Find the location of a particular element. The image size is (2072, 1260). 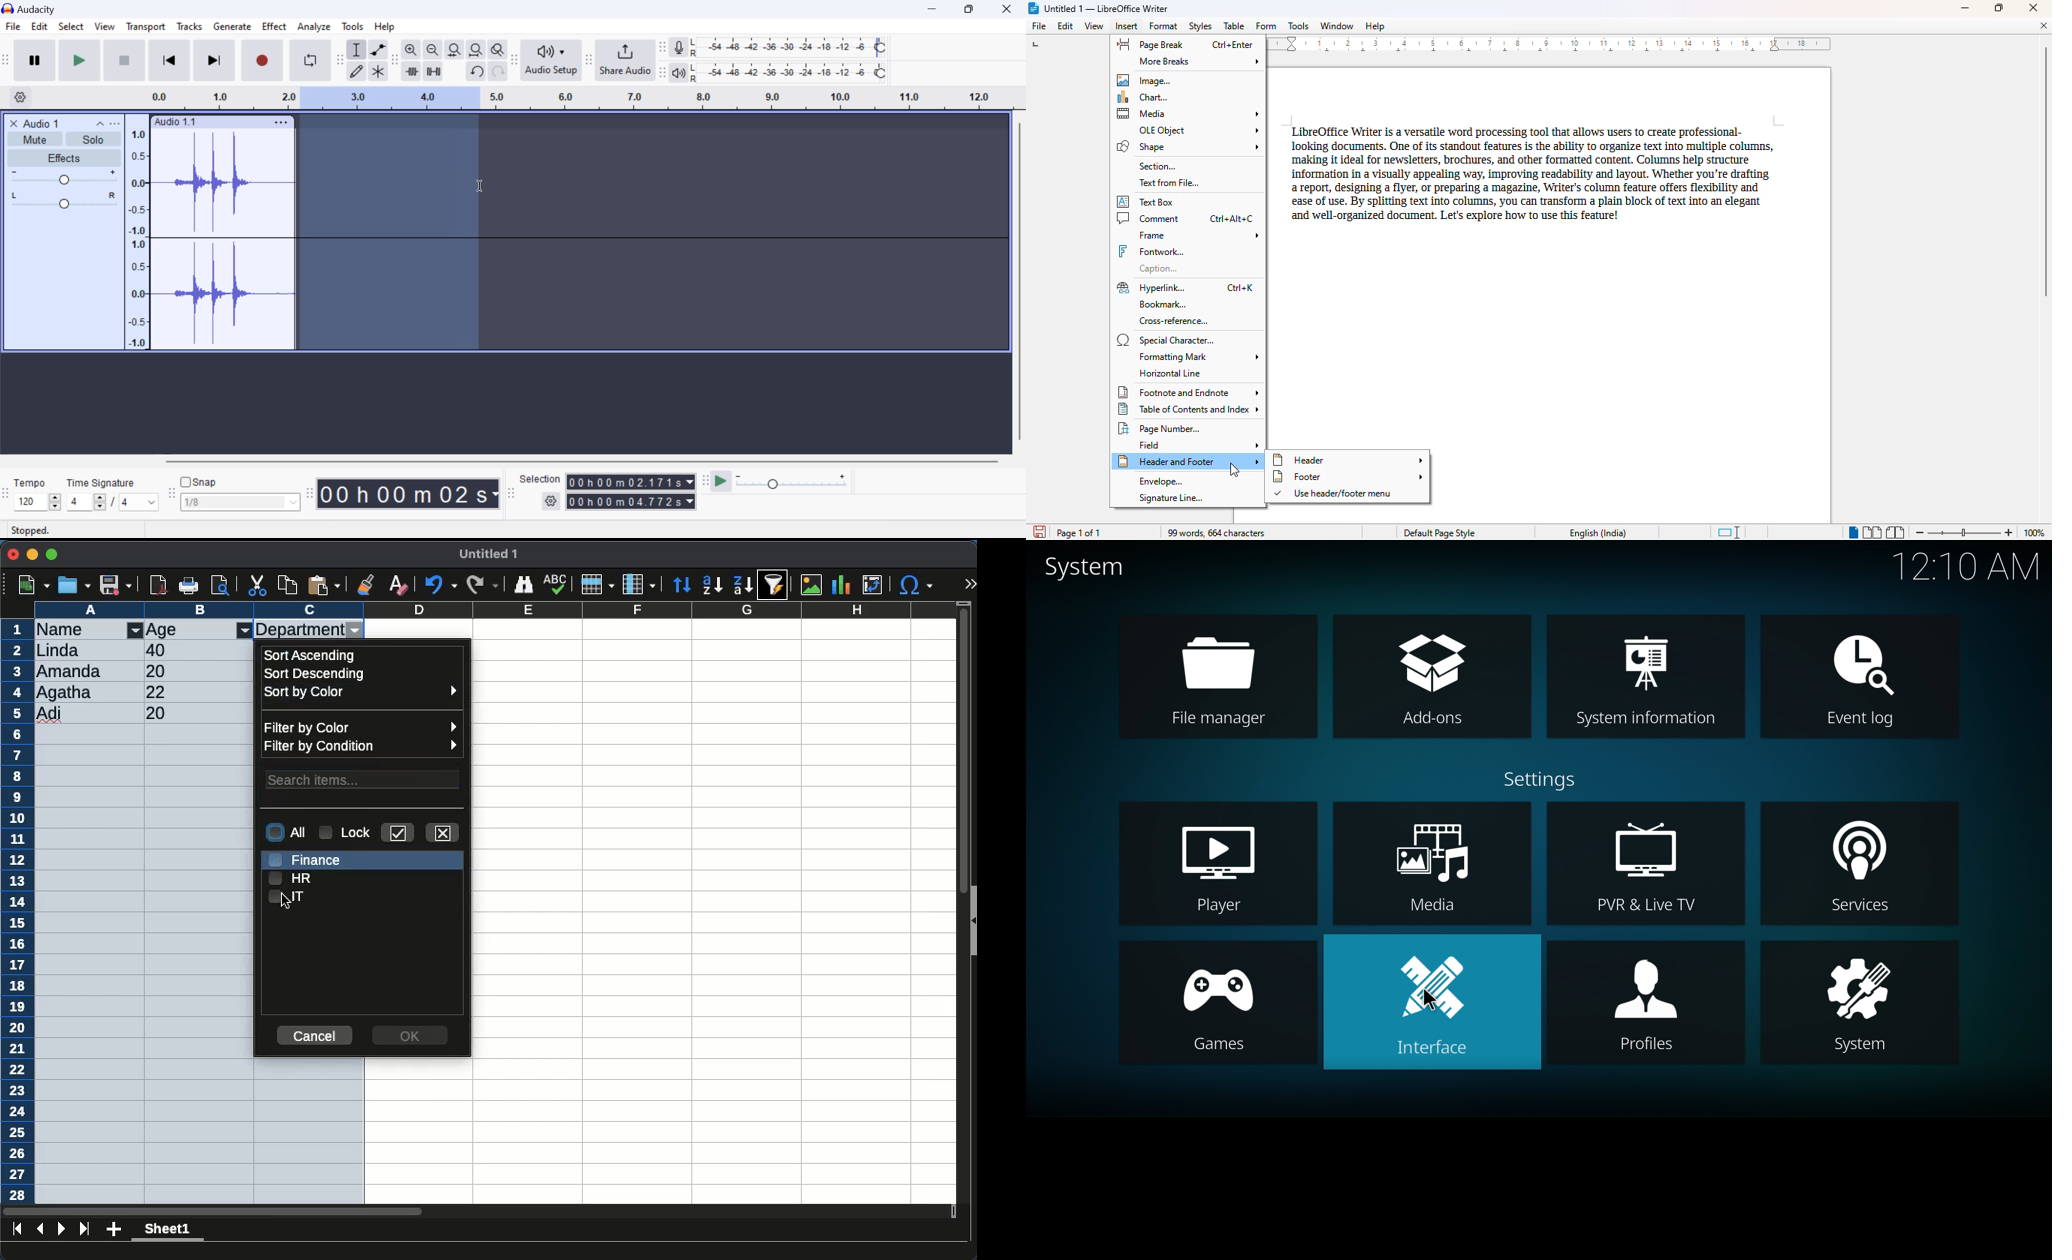

more breaks is located at coordinates (1200, 62).